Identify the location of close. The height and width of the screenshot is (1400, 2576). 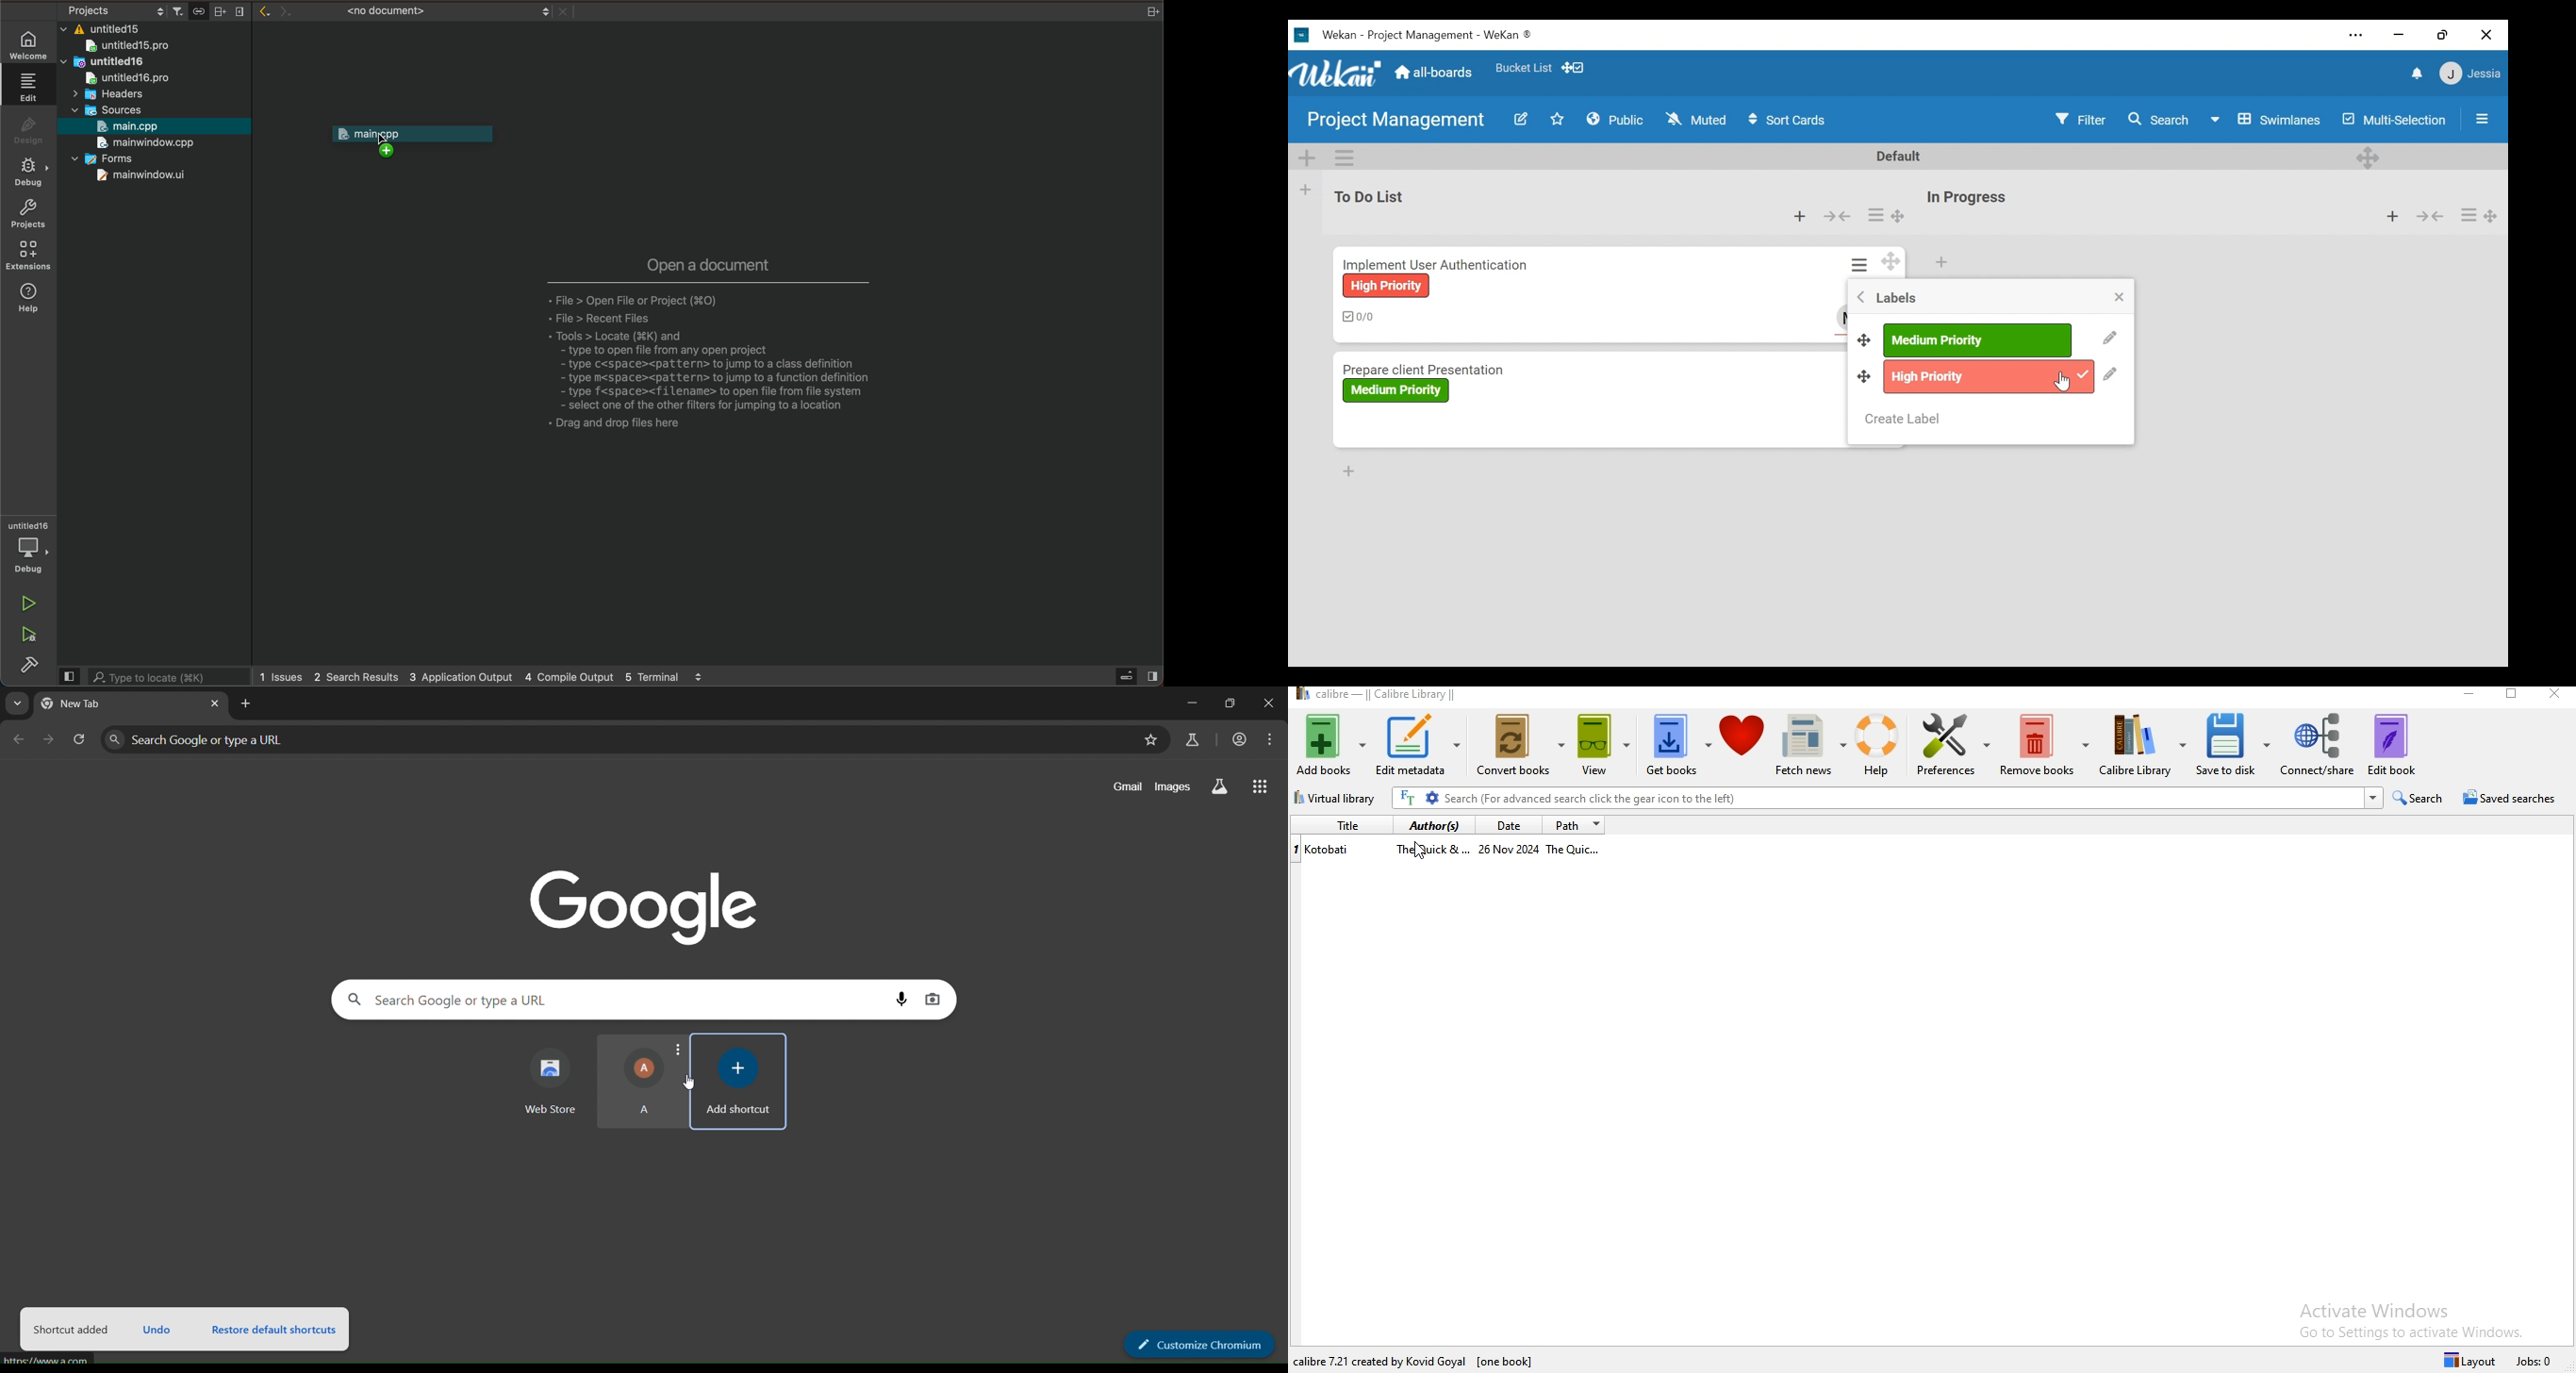
(241, 12).